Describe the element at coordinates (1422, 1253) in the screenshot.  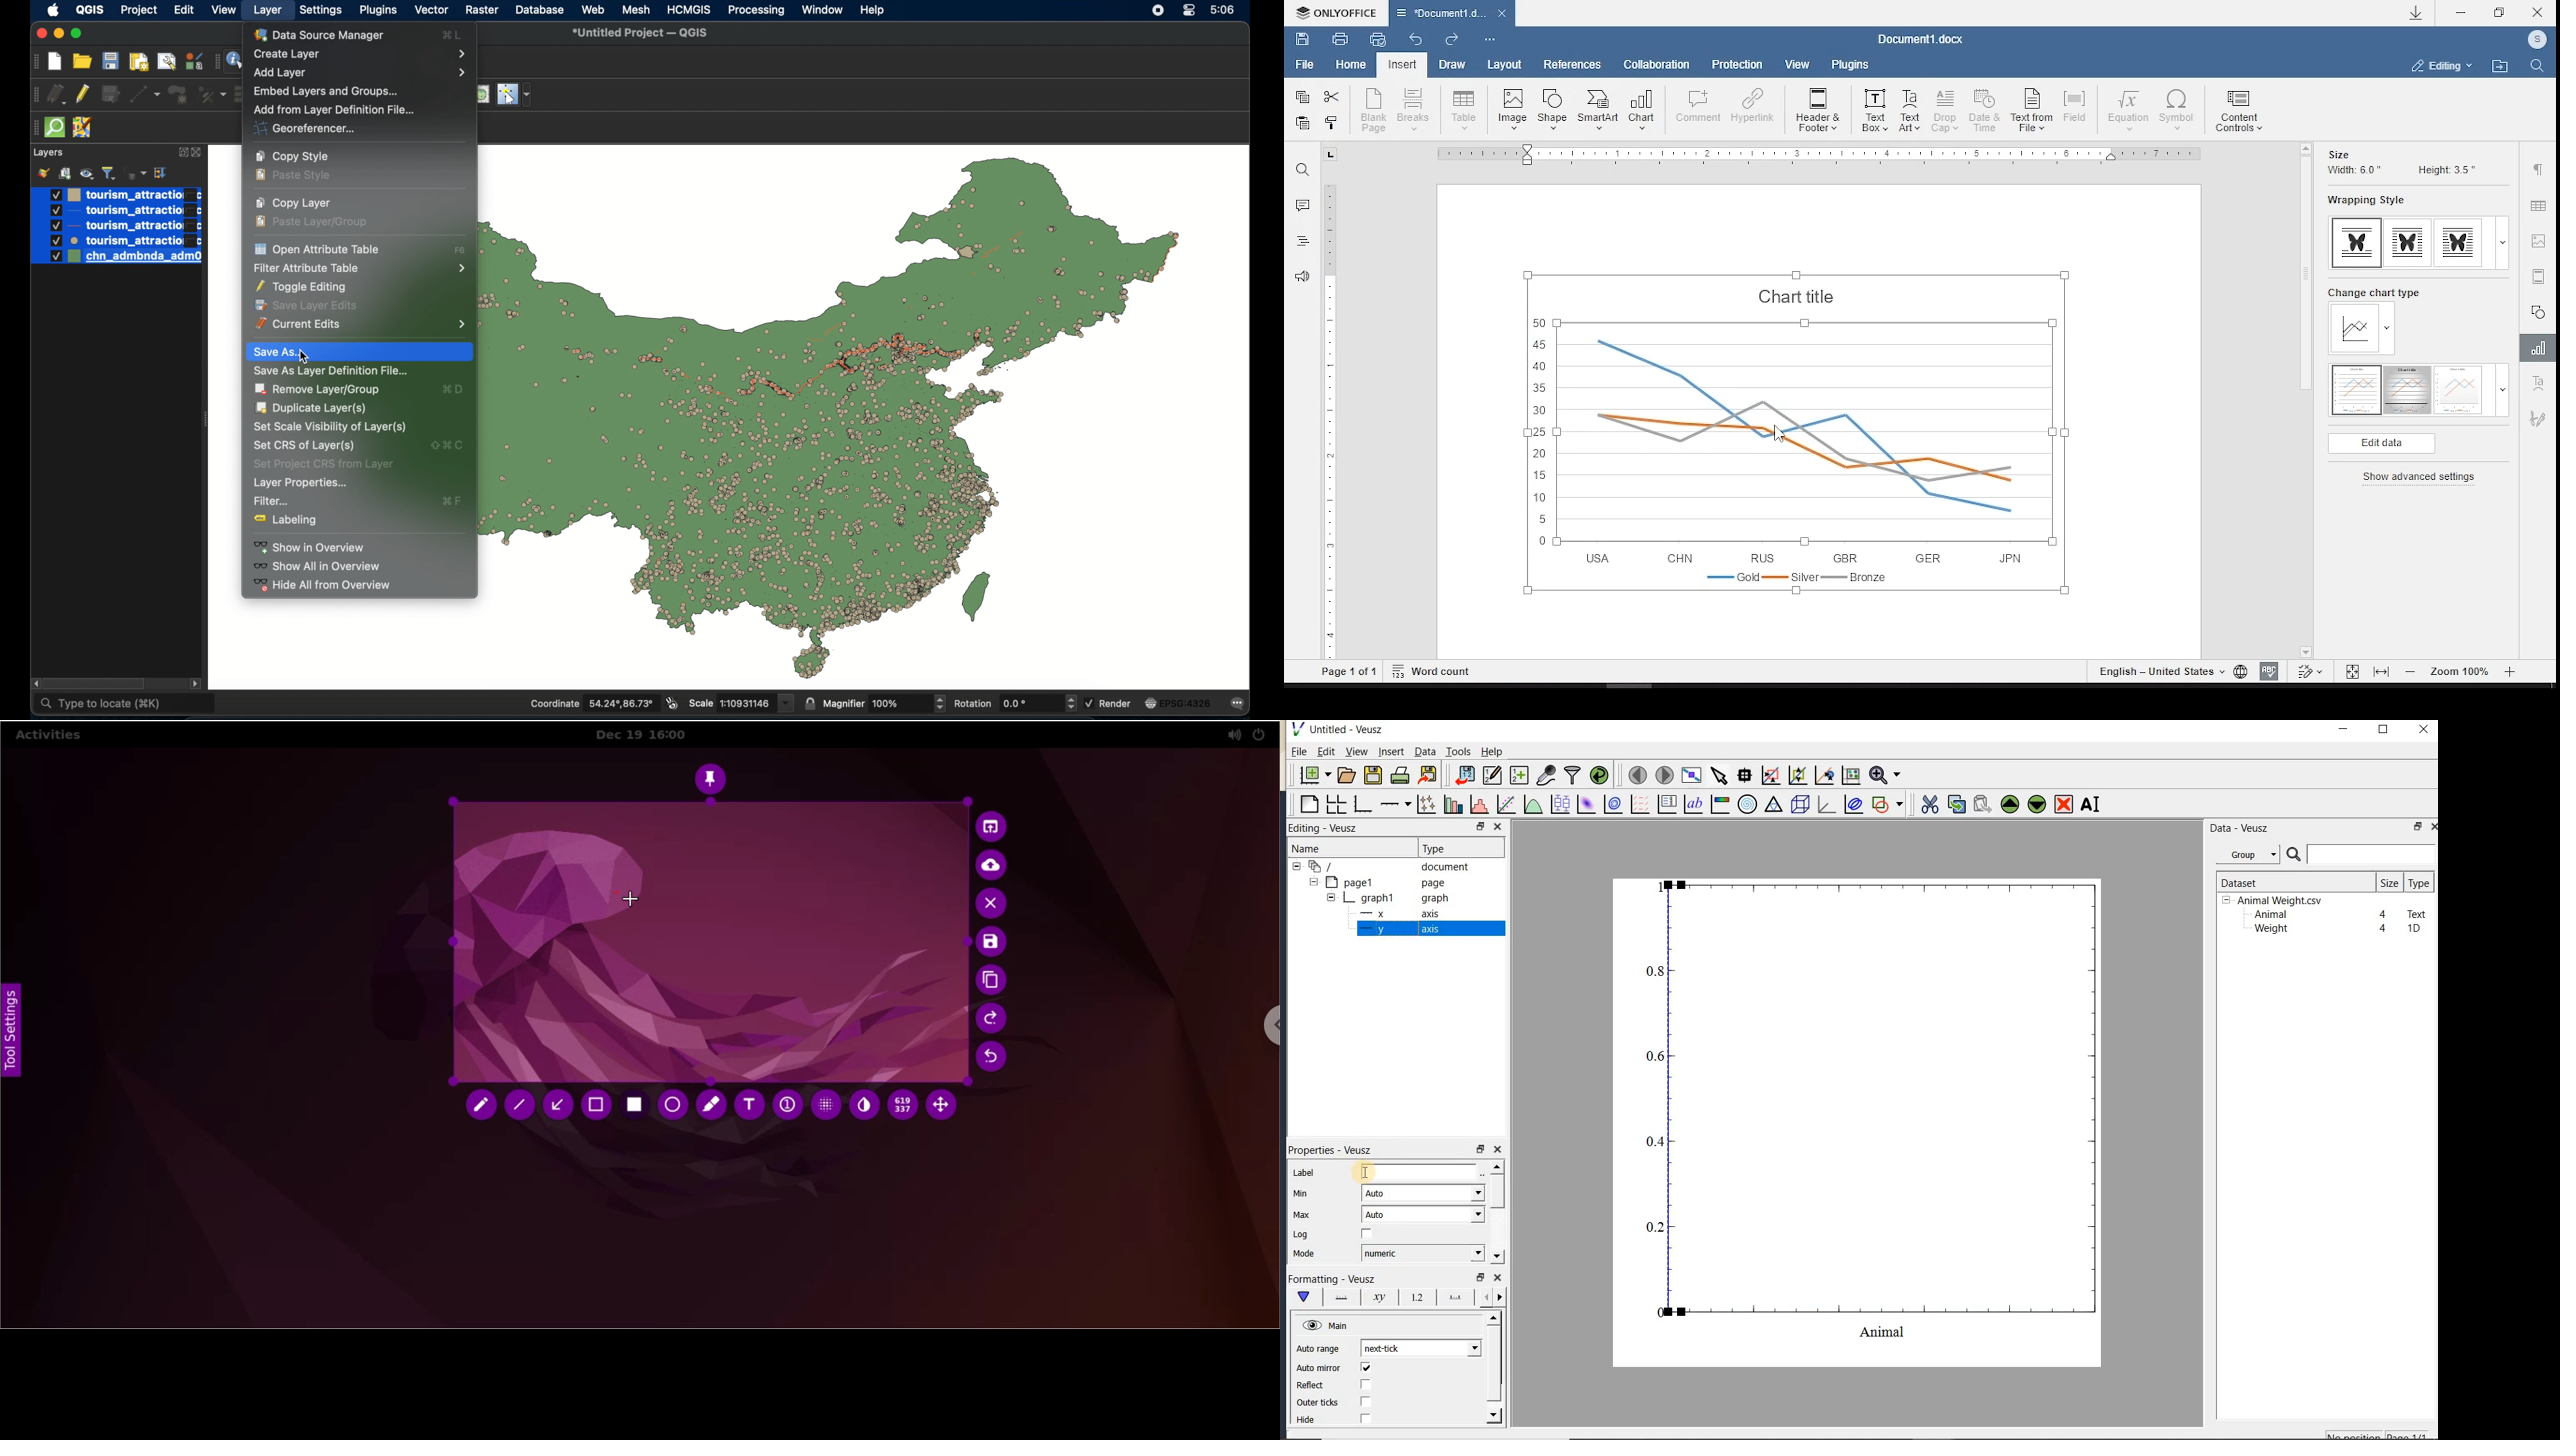
I see `Numeric` at that location.